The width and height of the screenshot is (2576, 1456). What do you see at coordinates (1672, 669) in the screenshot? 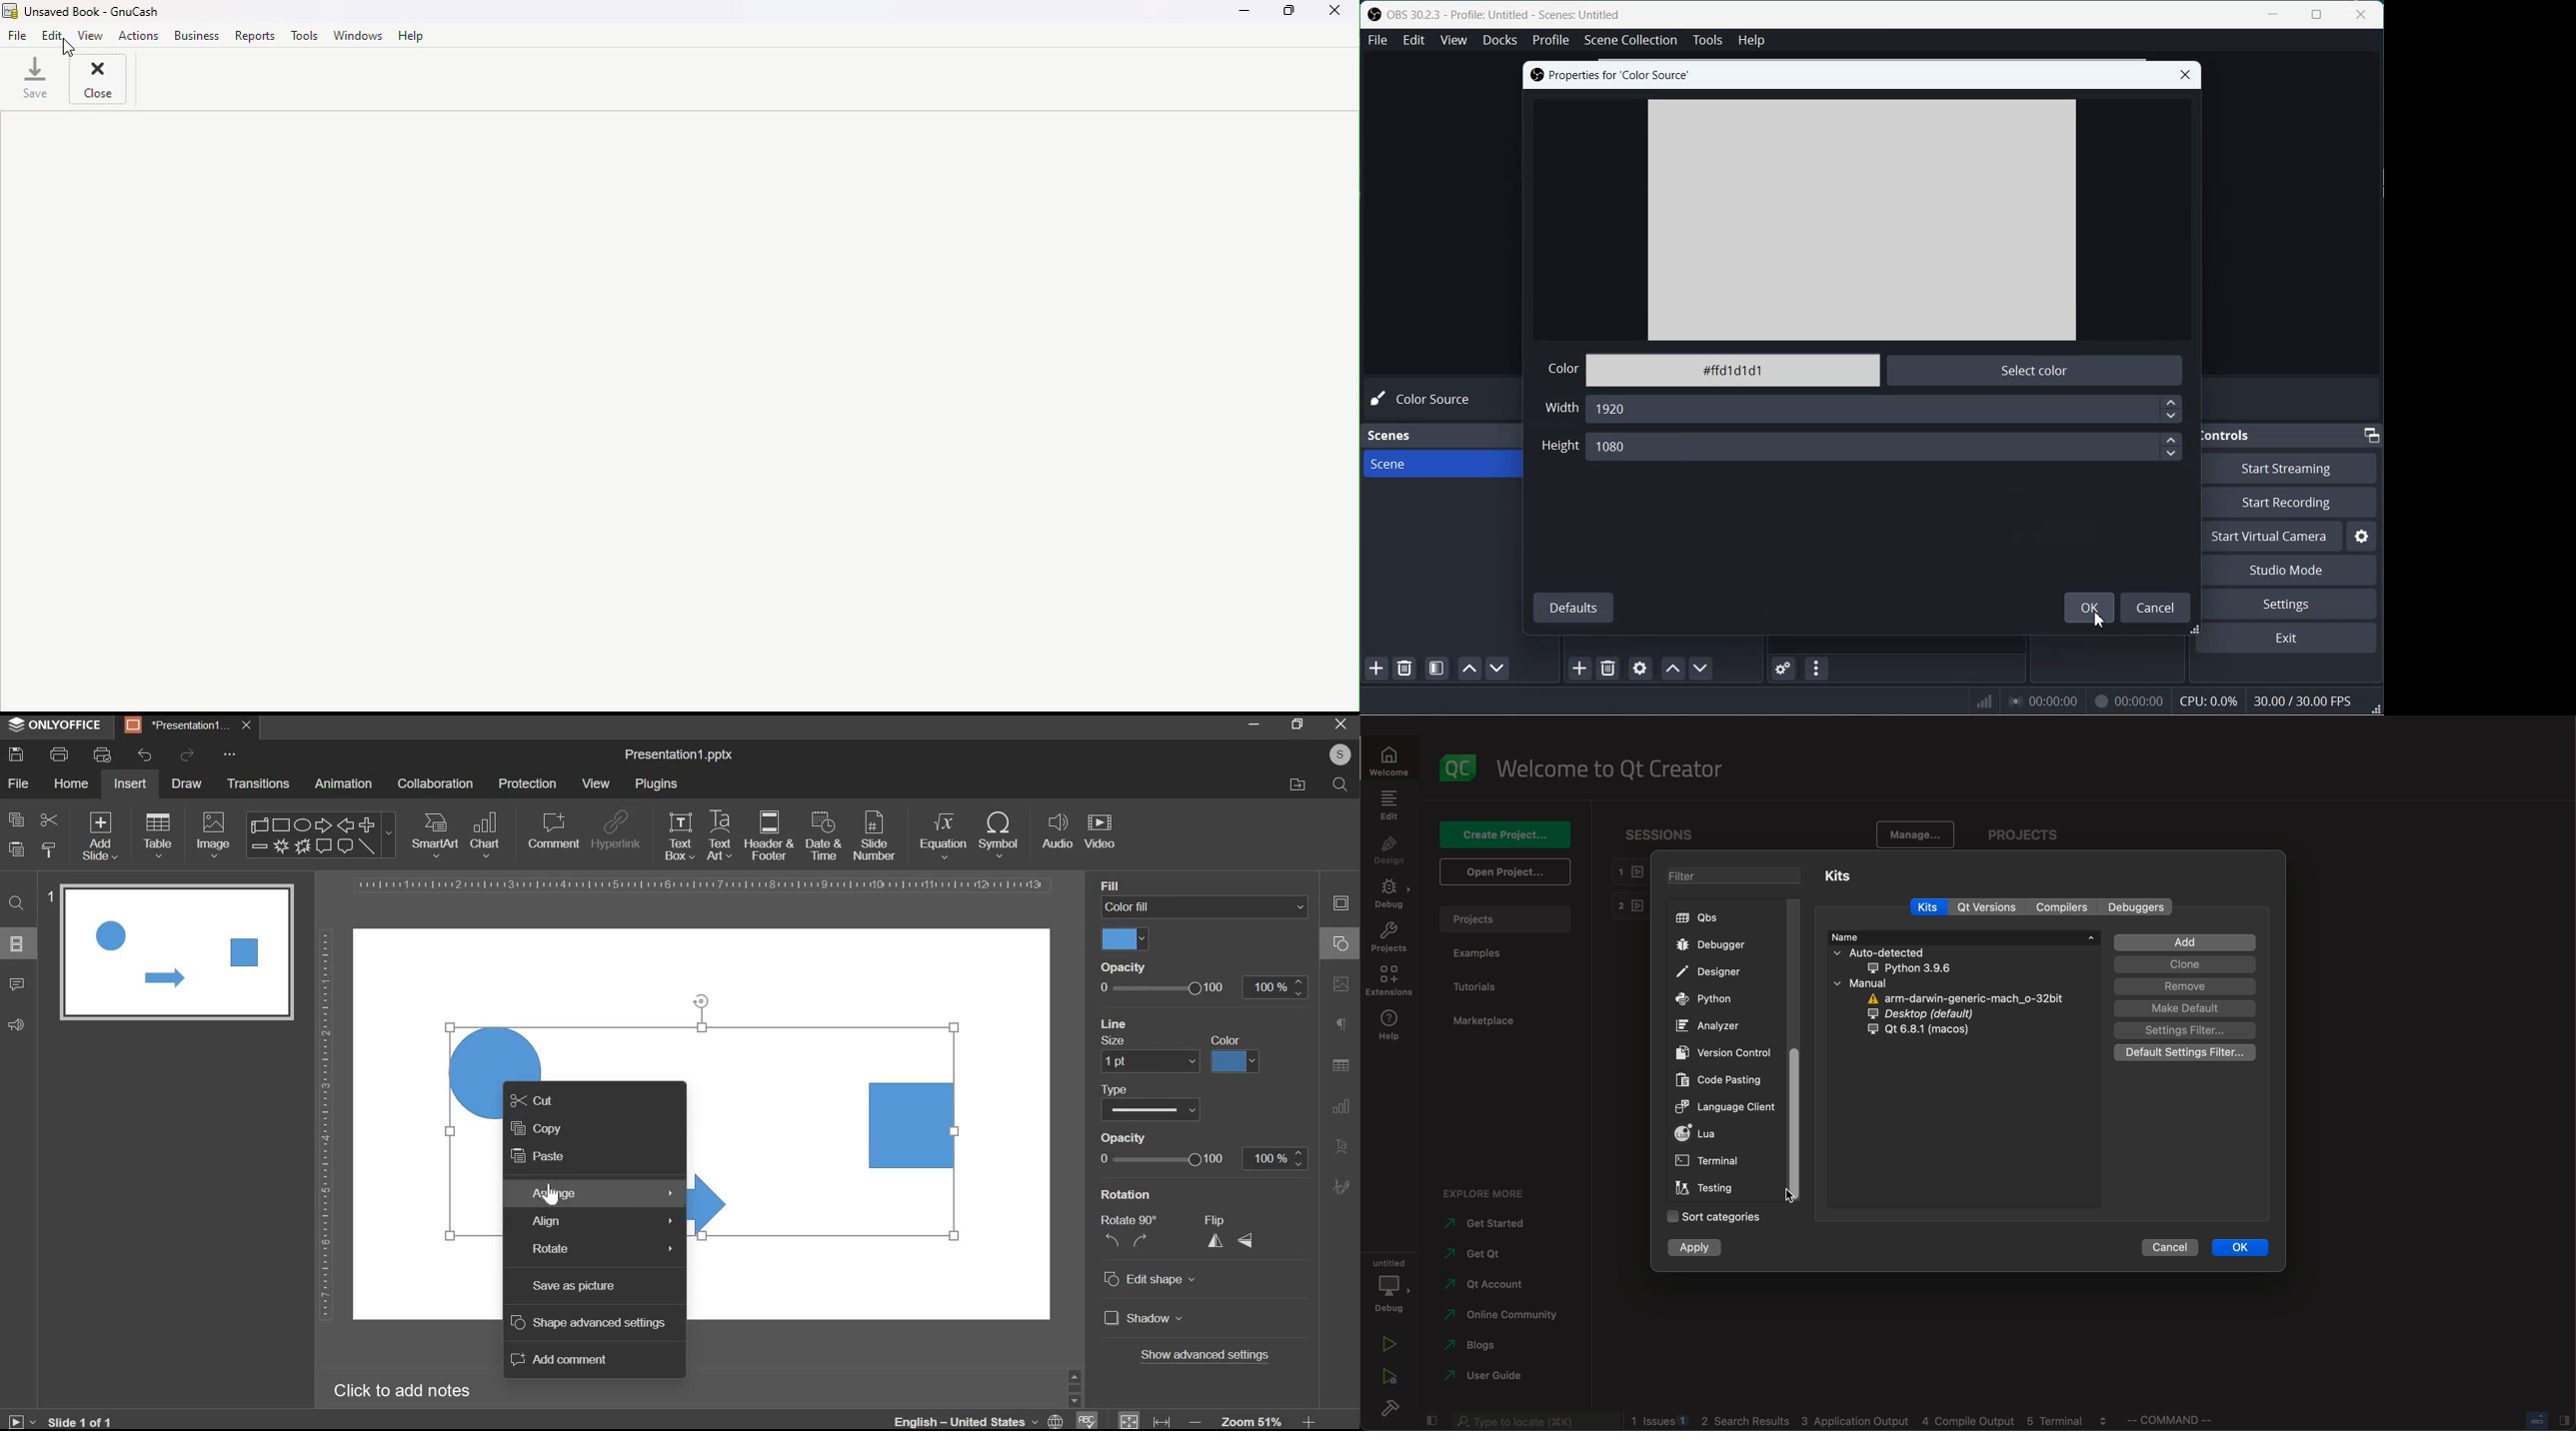
I see `Move source up` at bounding box center [1672, 669].